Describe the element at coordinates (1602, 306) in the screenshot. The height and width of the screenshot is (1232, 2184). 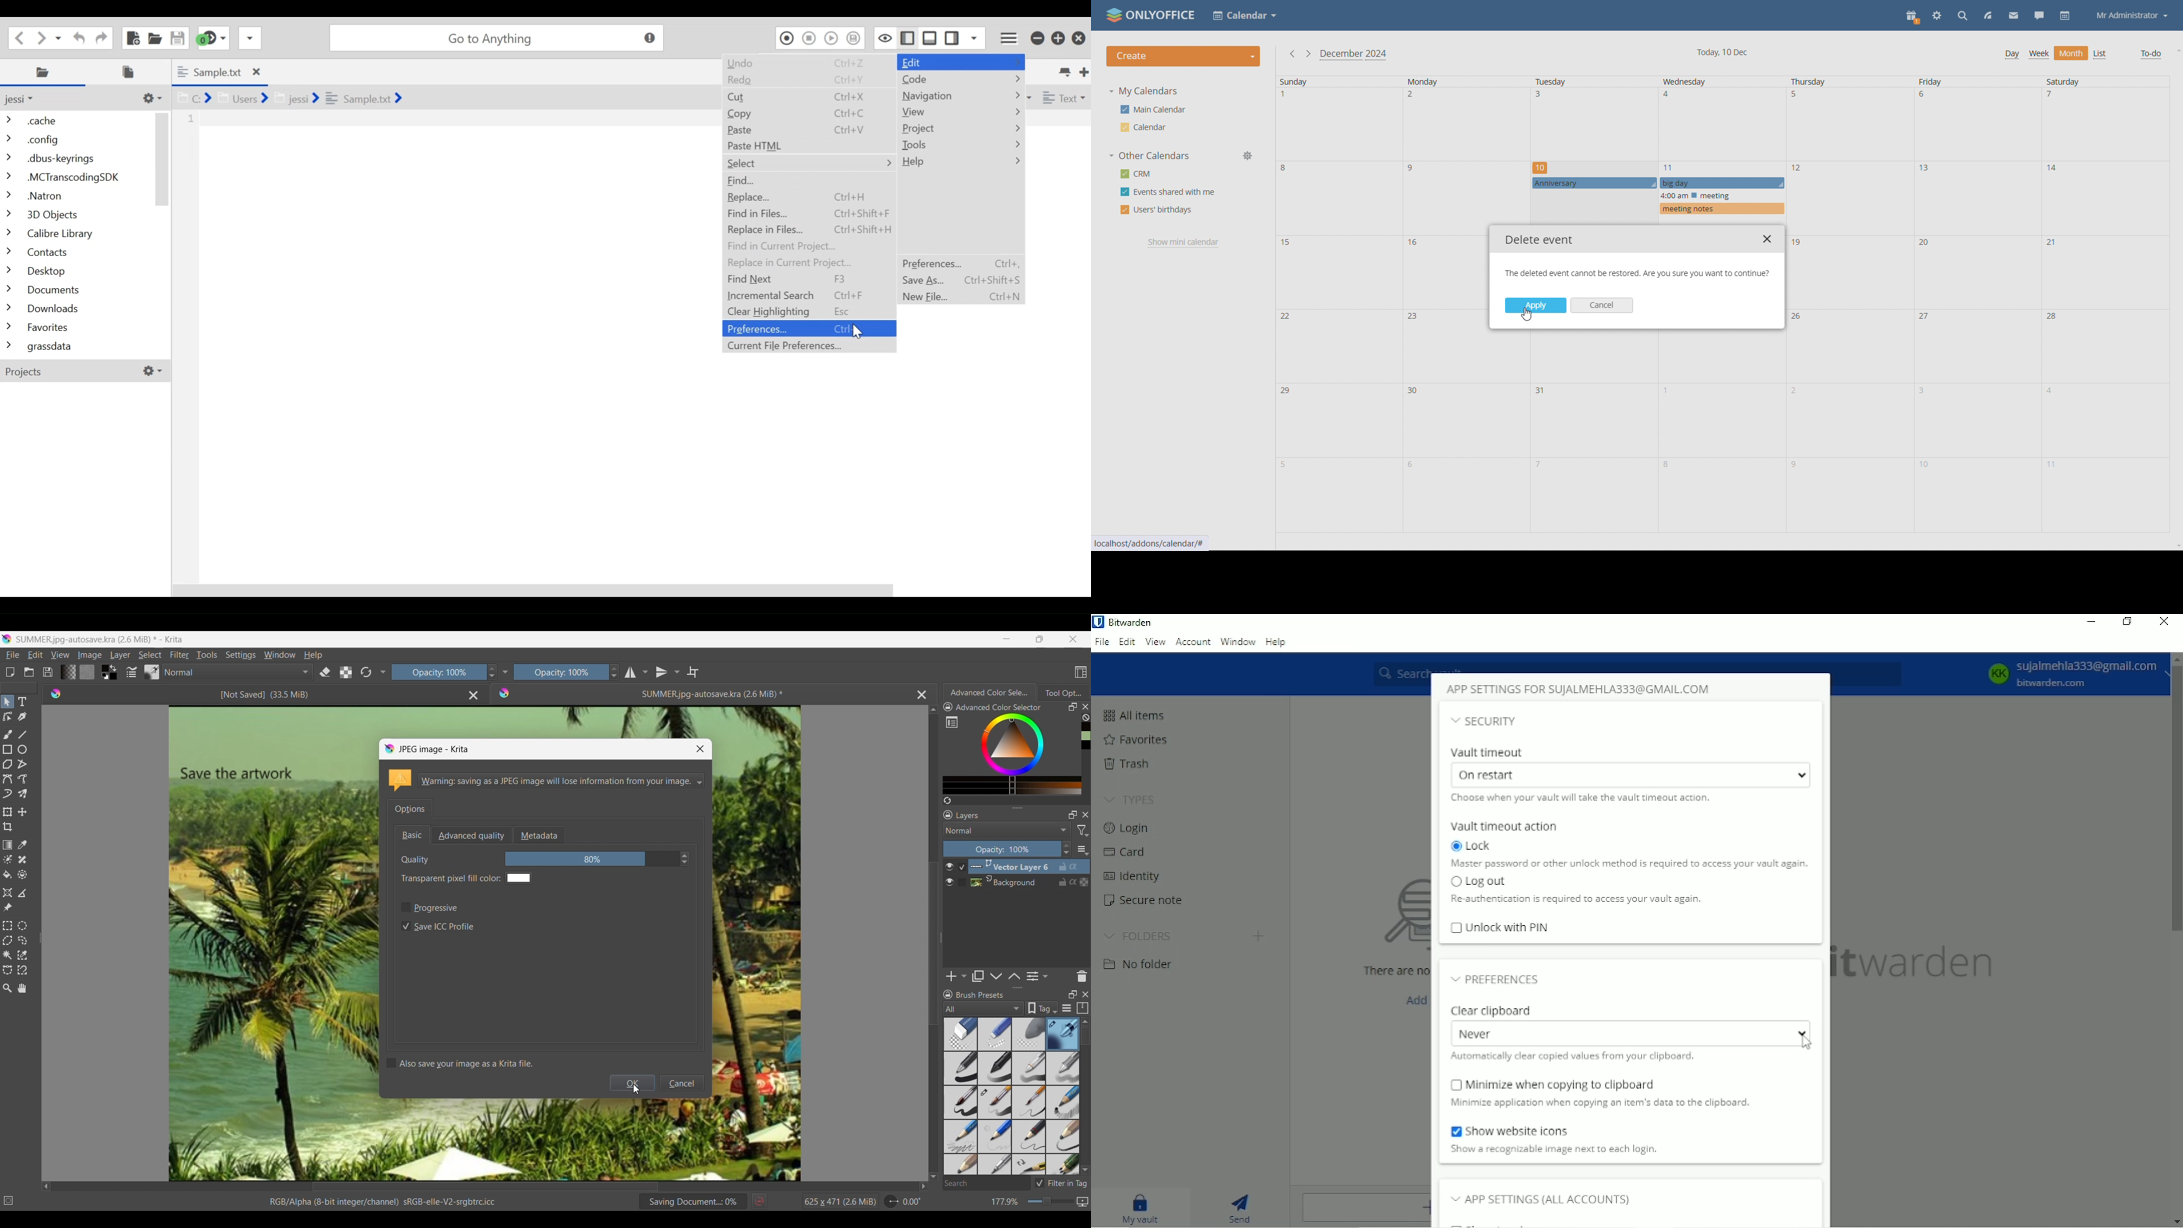
I see `cancel` at that location.